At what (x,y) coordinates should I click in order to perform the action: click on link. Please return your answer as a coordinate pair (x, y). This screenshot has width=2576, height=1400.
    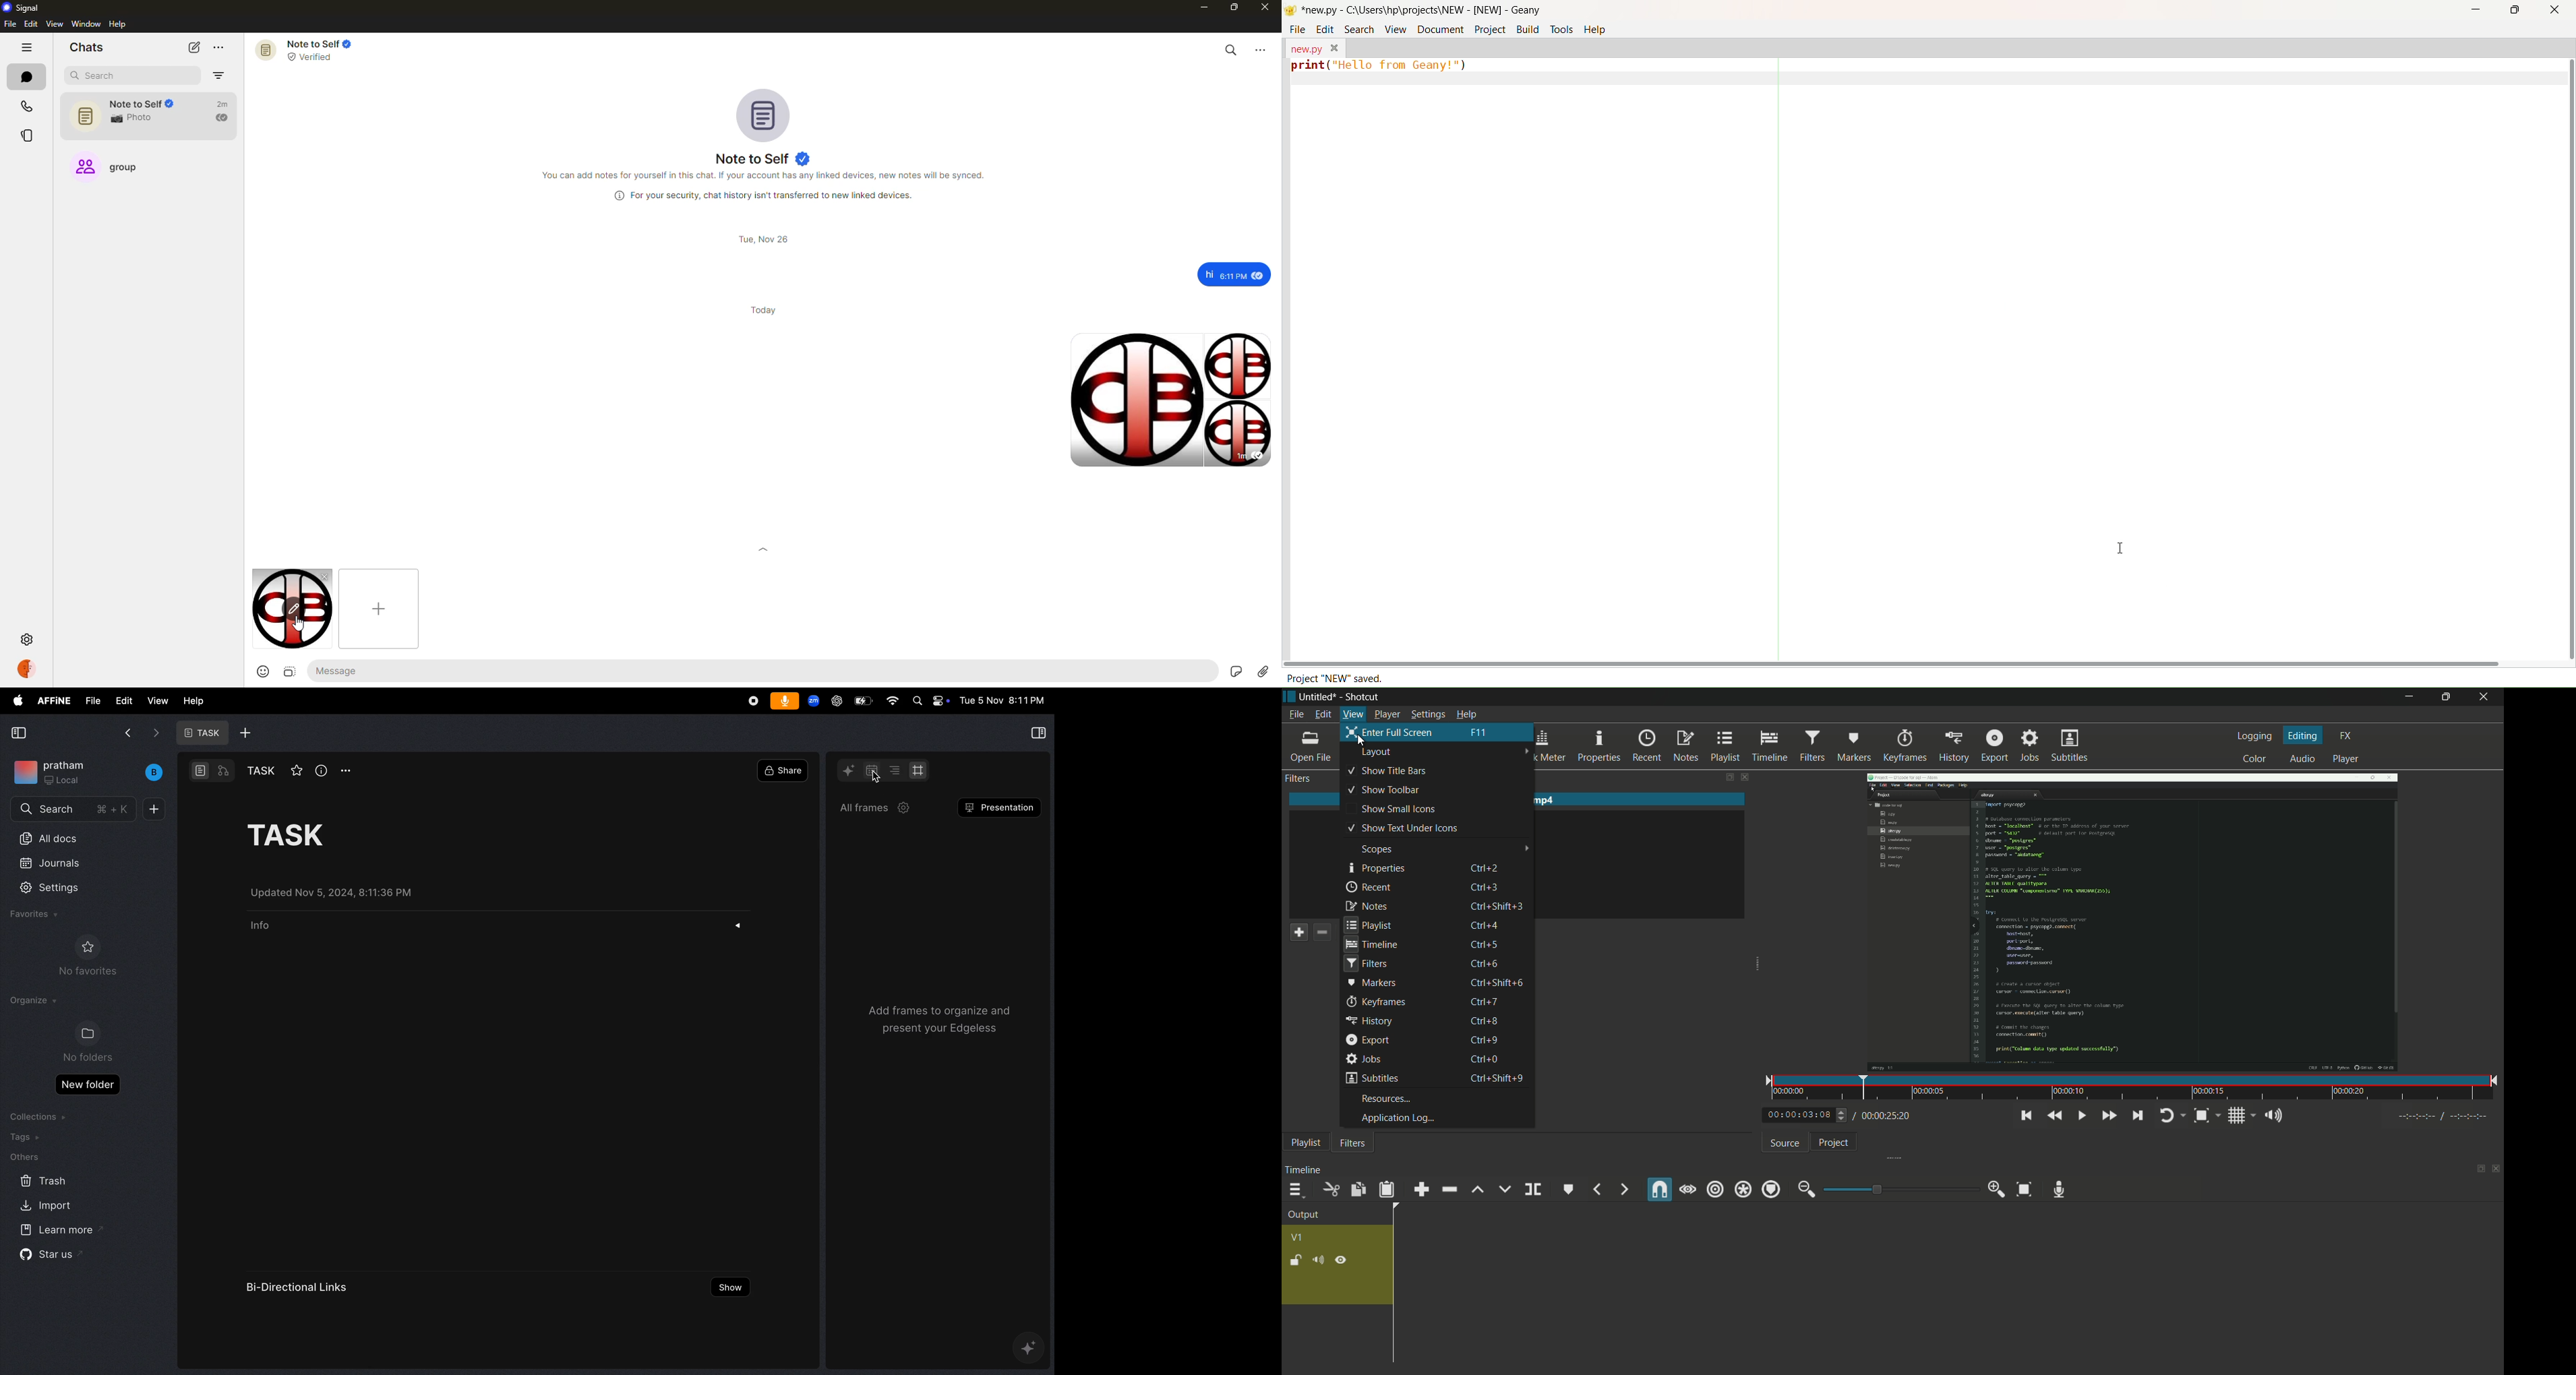
    Looking at the image, I should click on (1341, 1260).